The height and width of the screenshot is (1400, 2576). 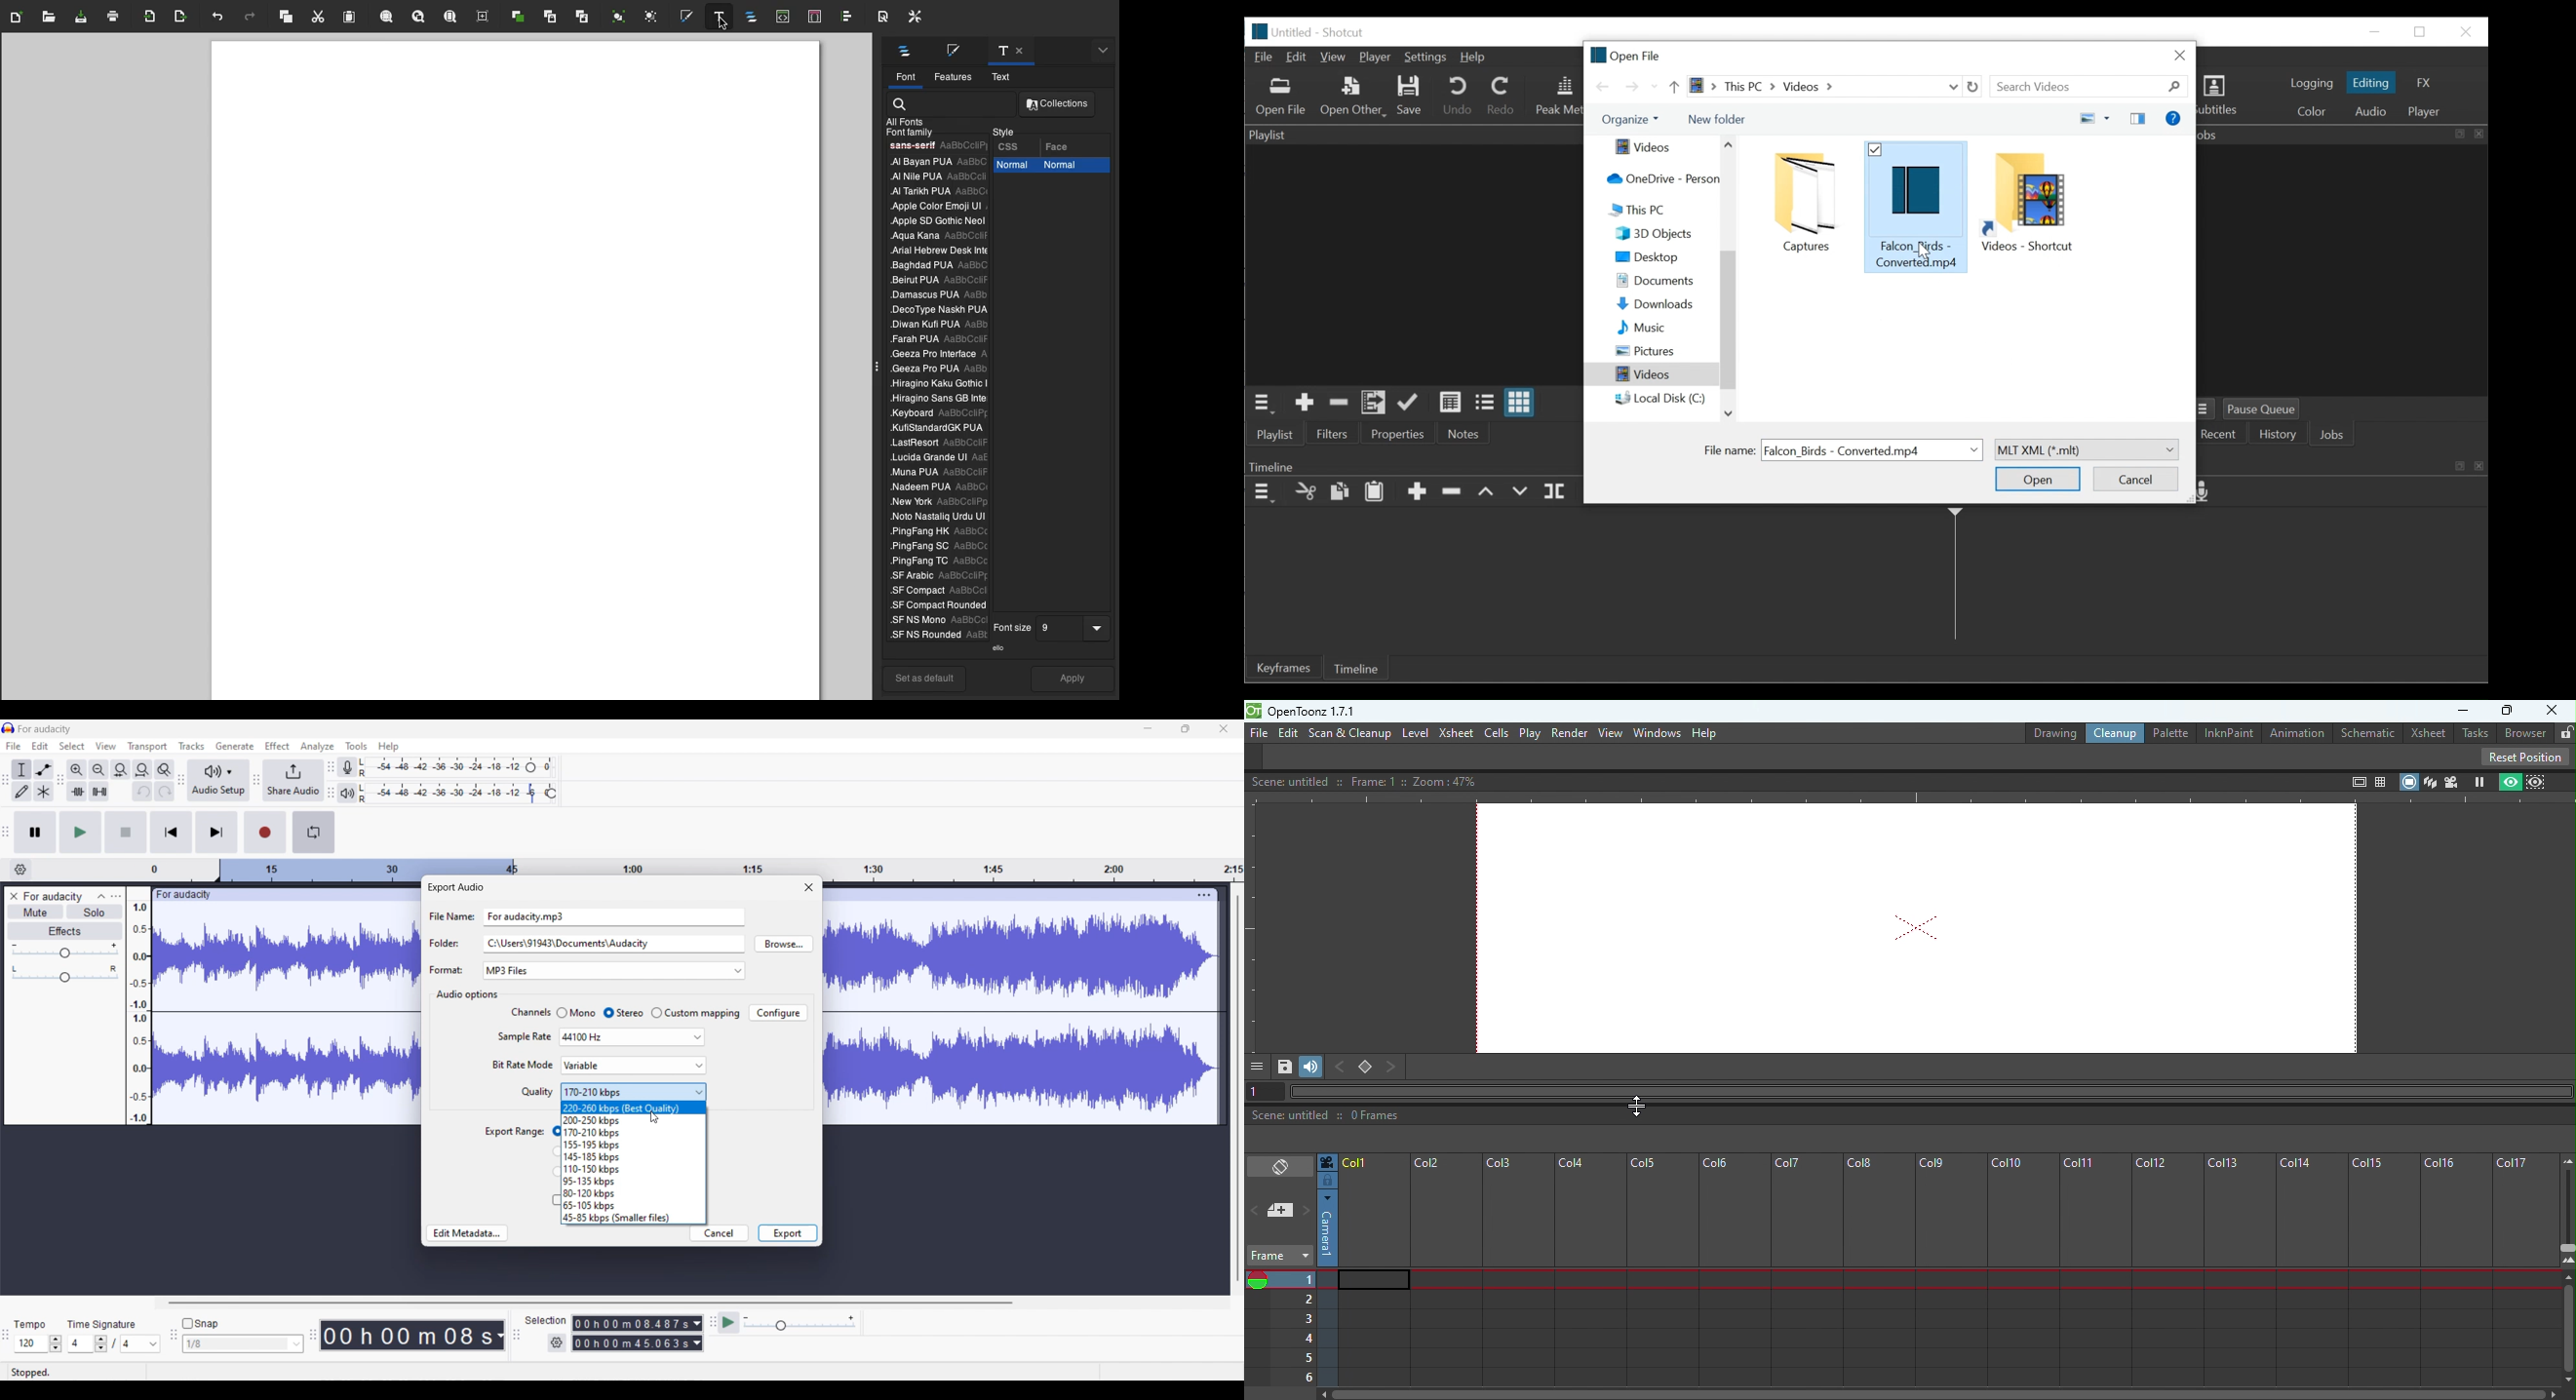 I want to click on Downloads, so click(x=1664, y=304).